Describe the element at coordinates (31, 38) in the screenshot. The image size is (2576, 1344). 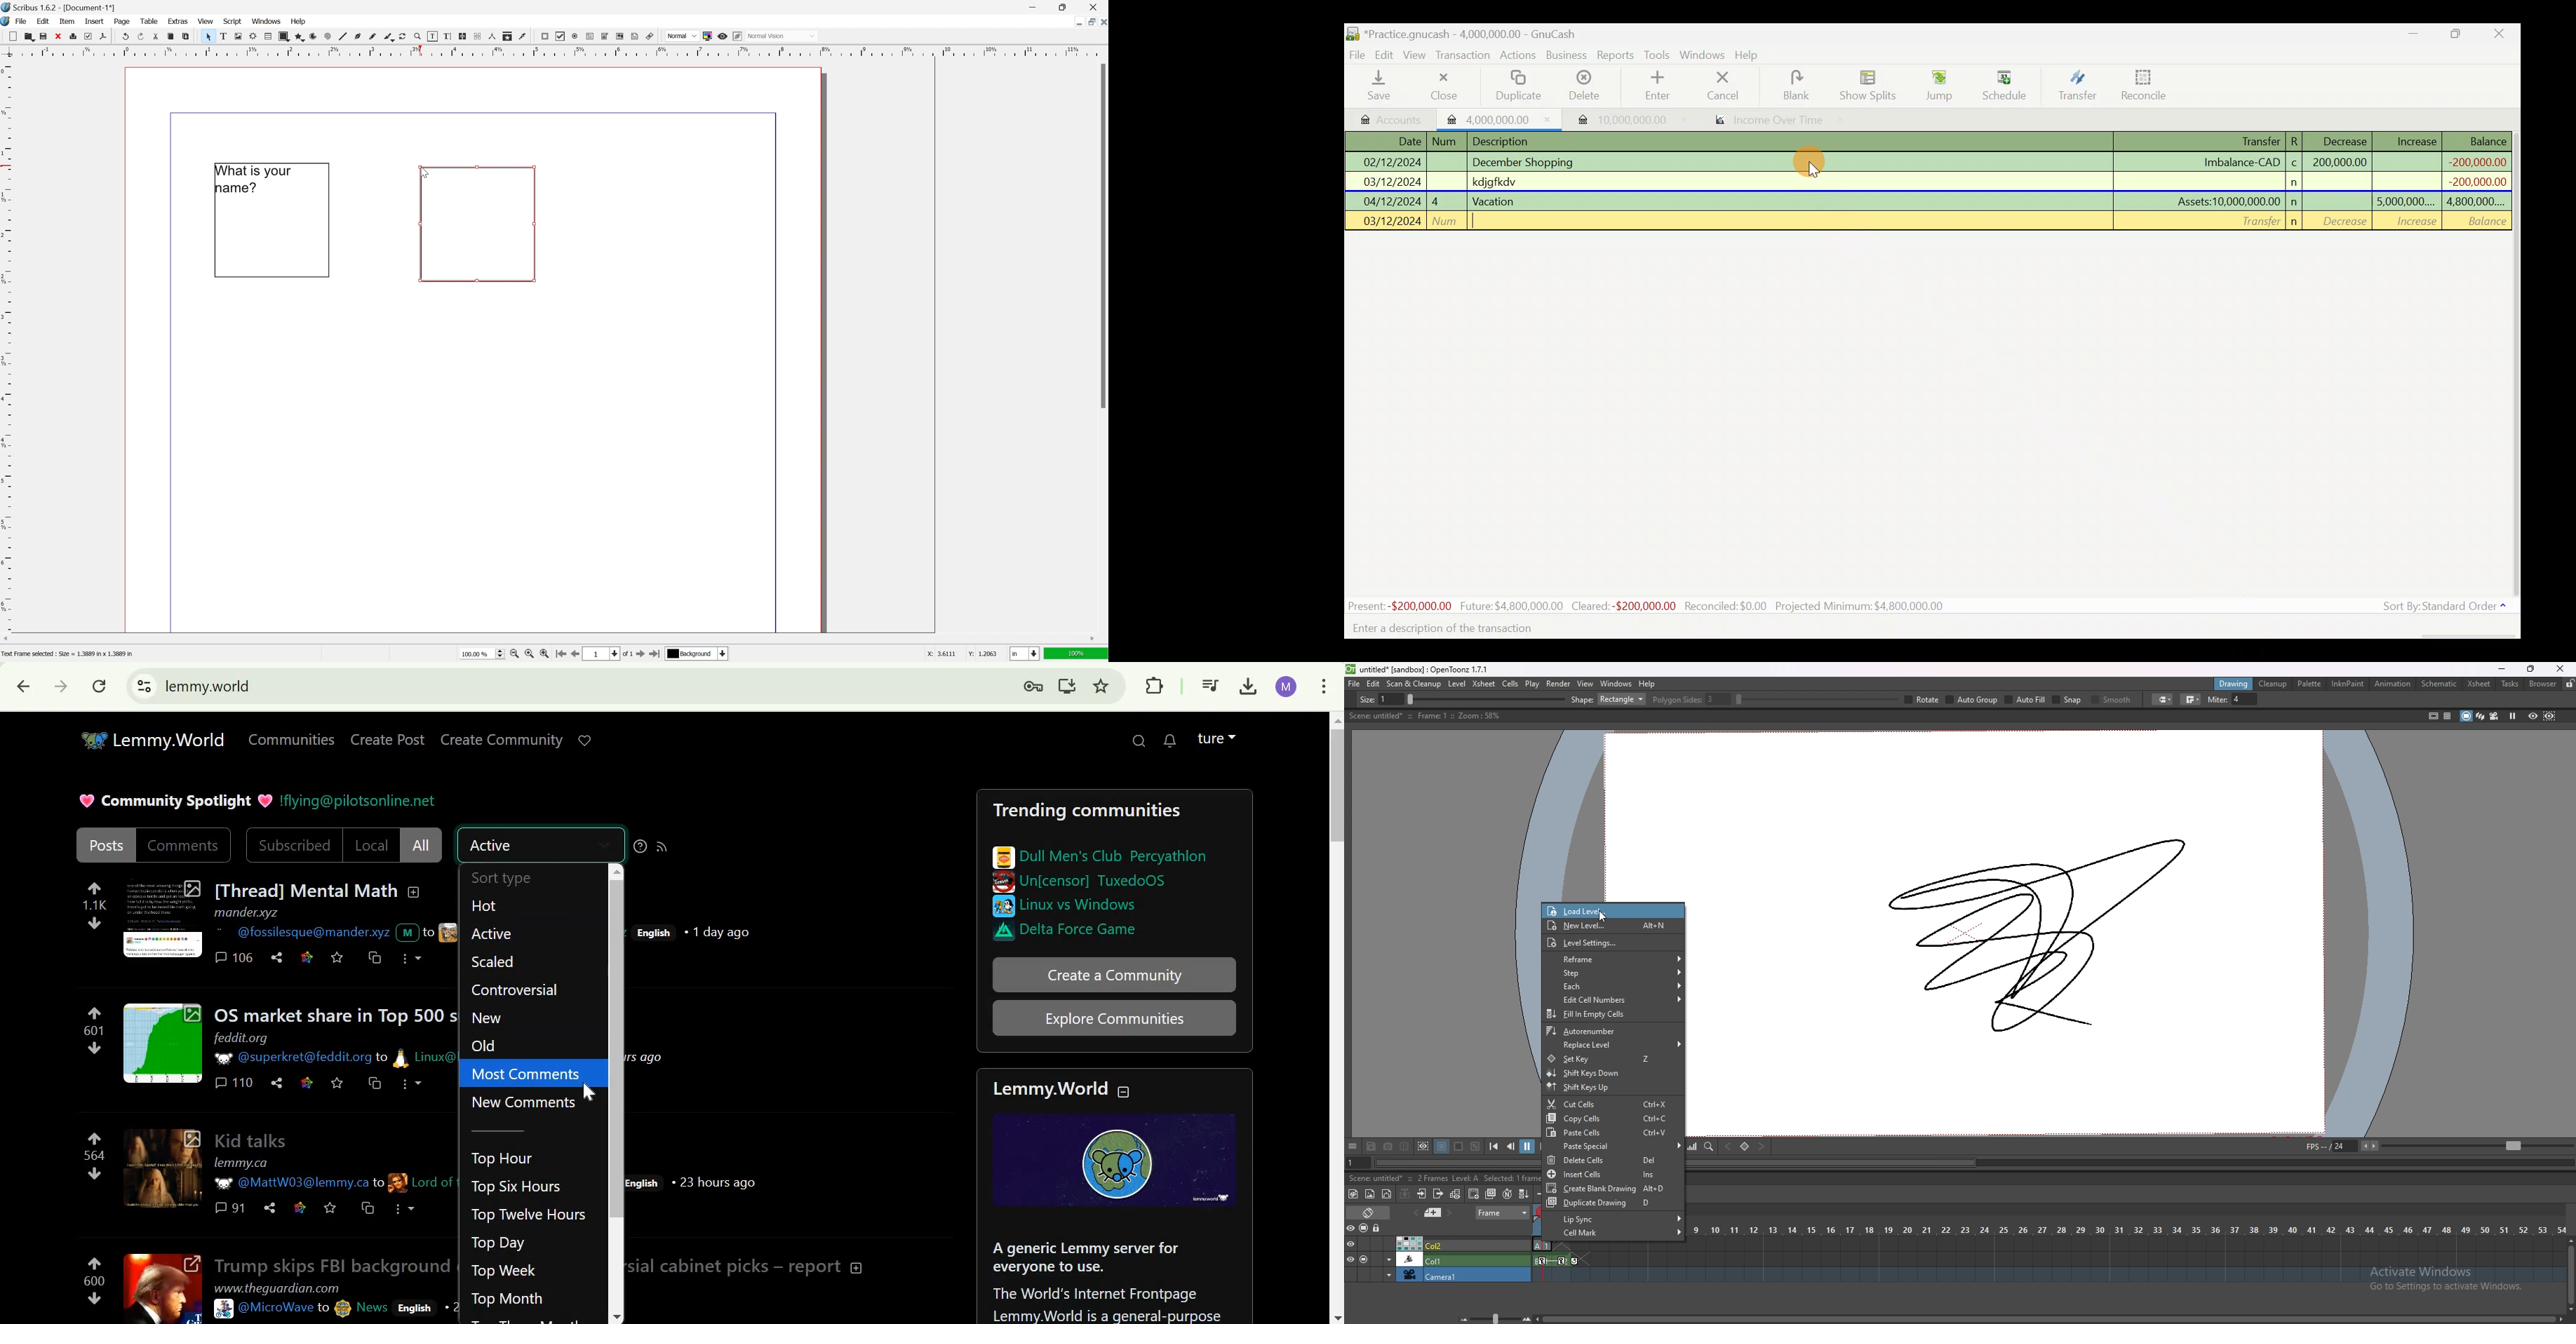
I see `open` at that location.